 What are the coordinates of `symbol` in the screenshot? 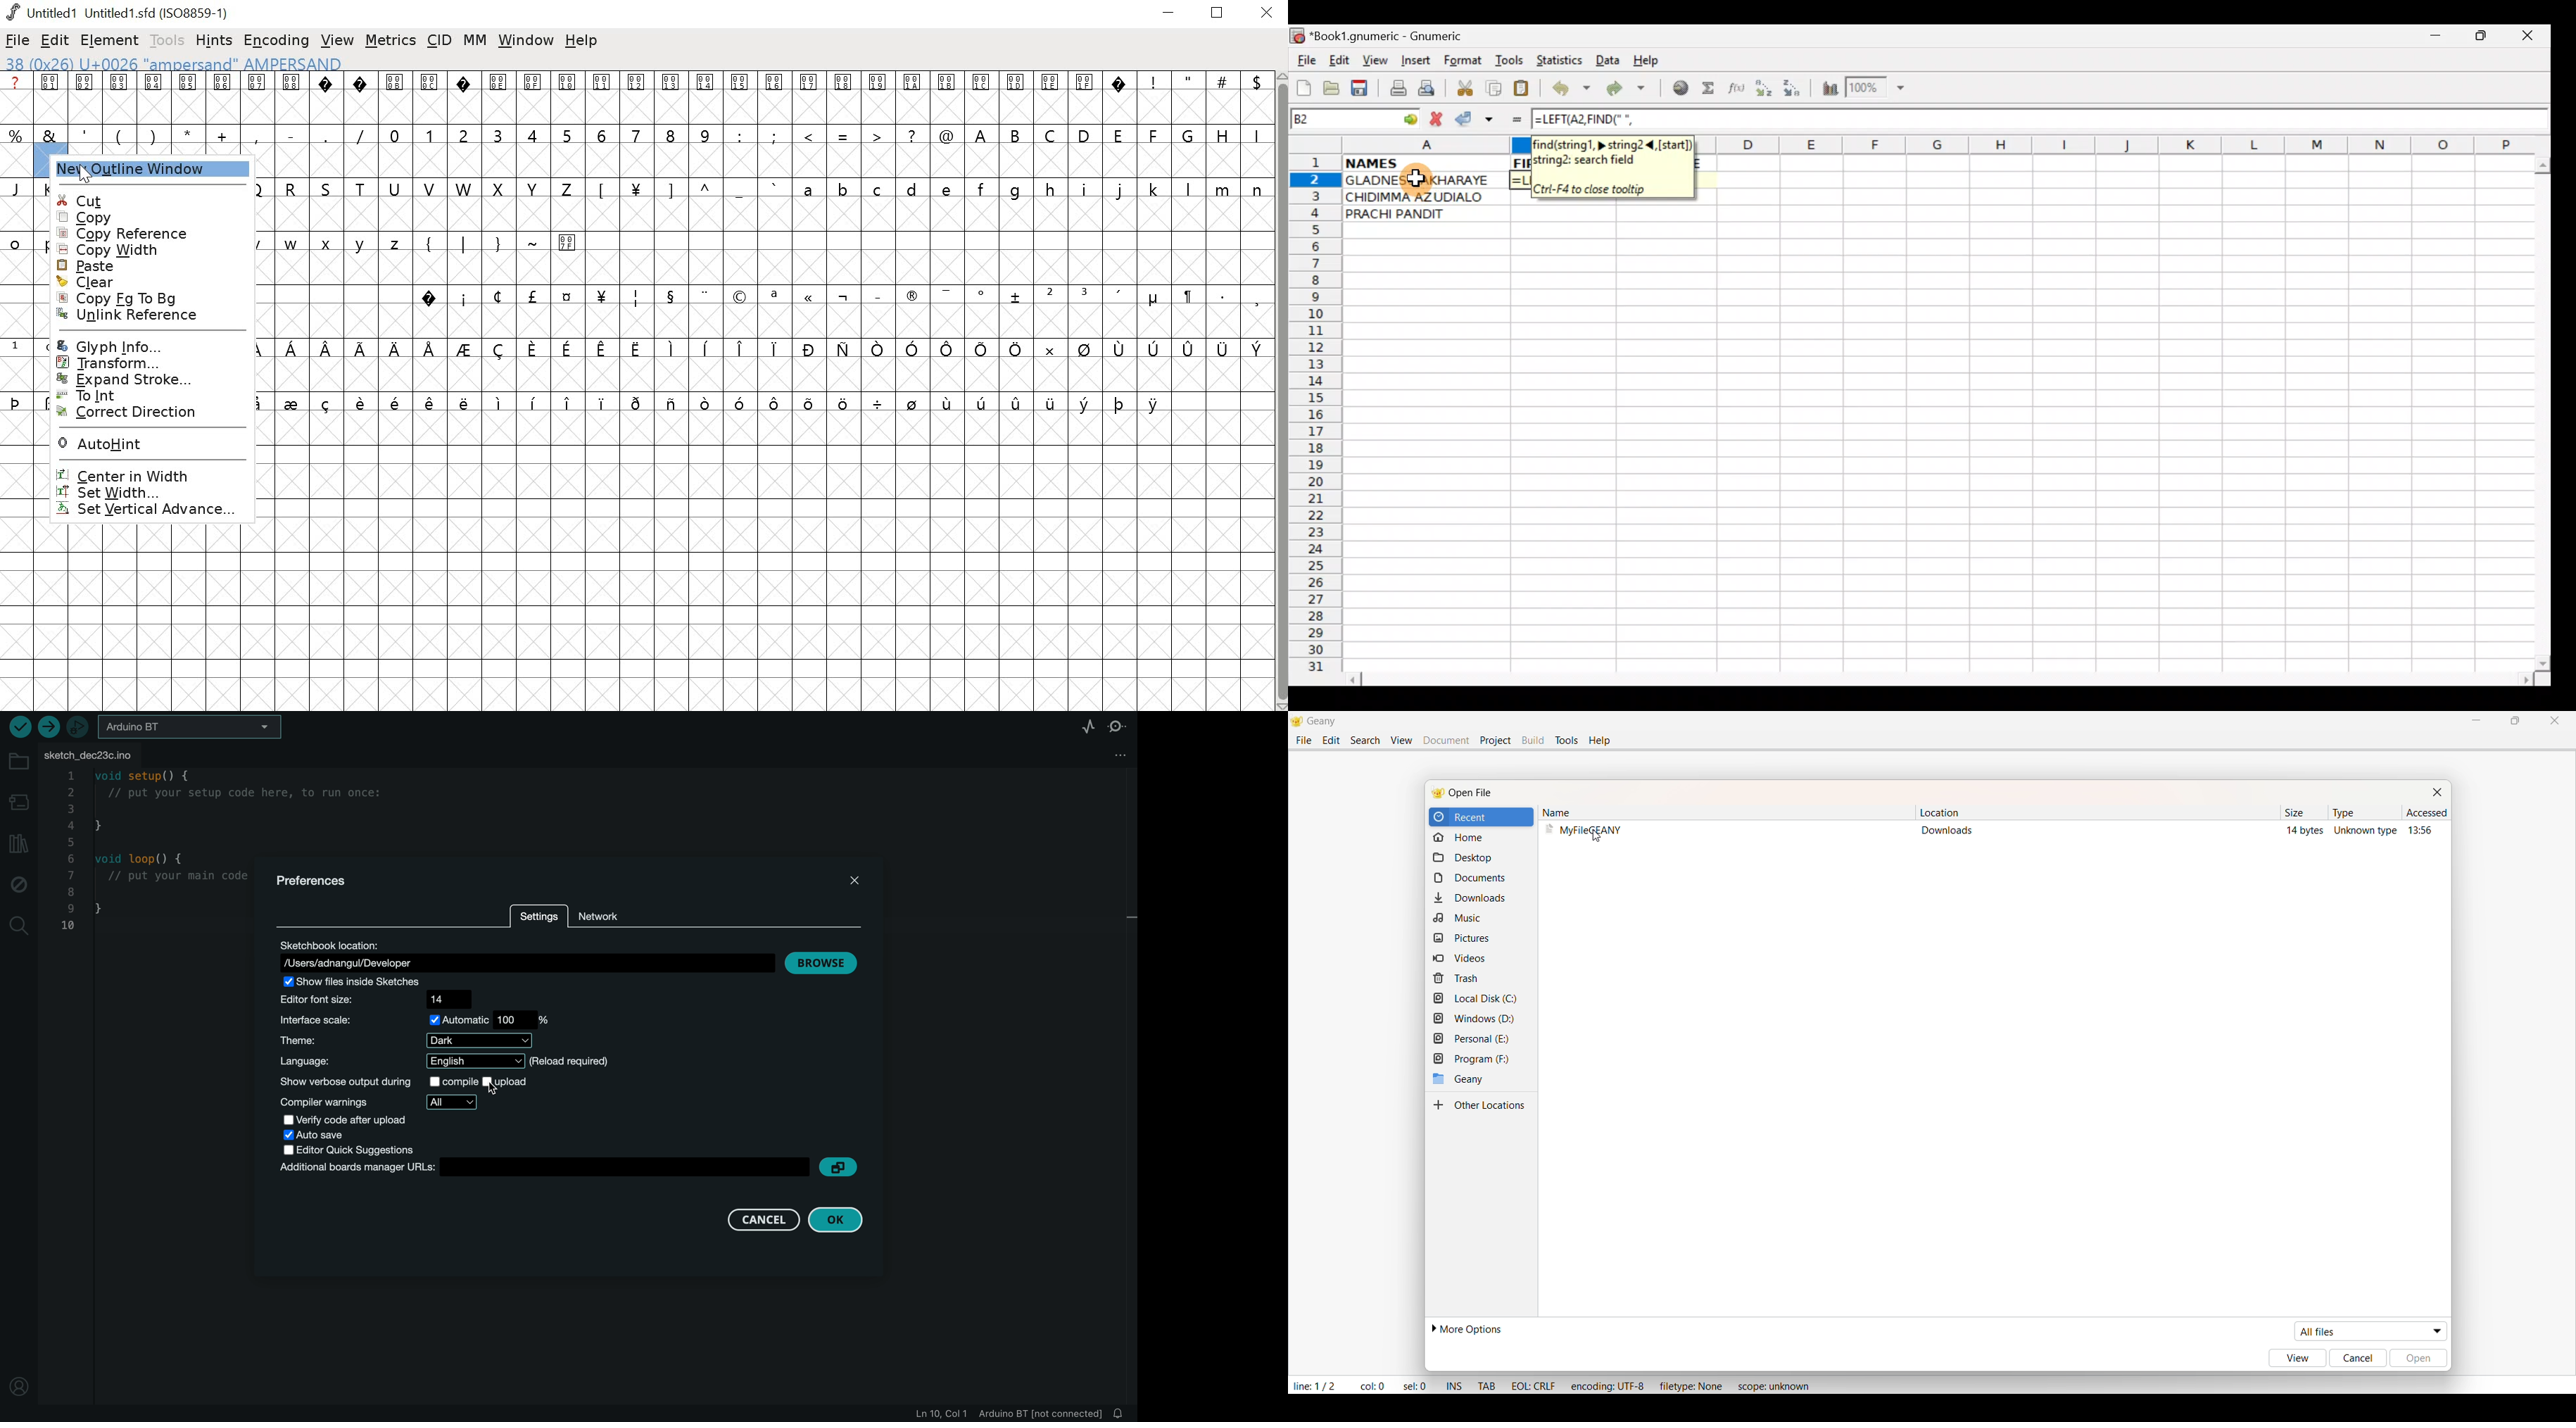 It's located at (533, 348).